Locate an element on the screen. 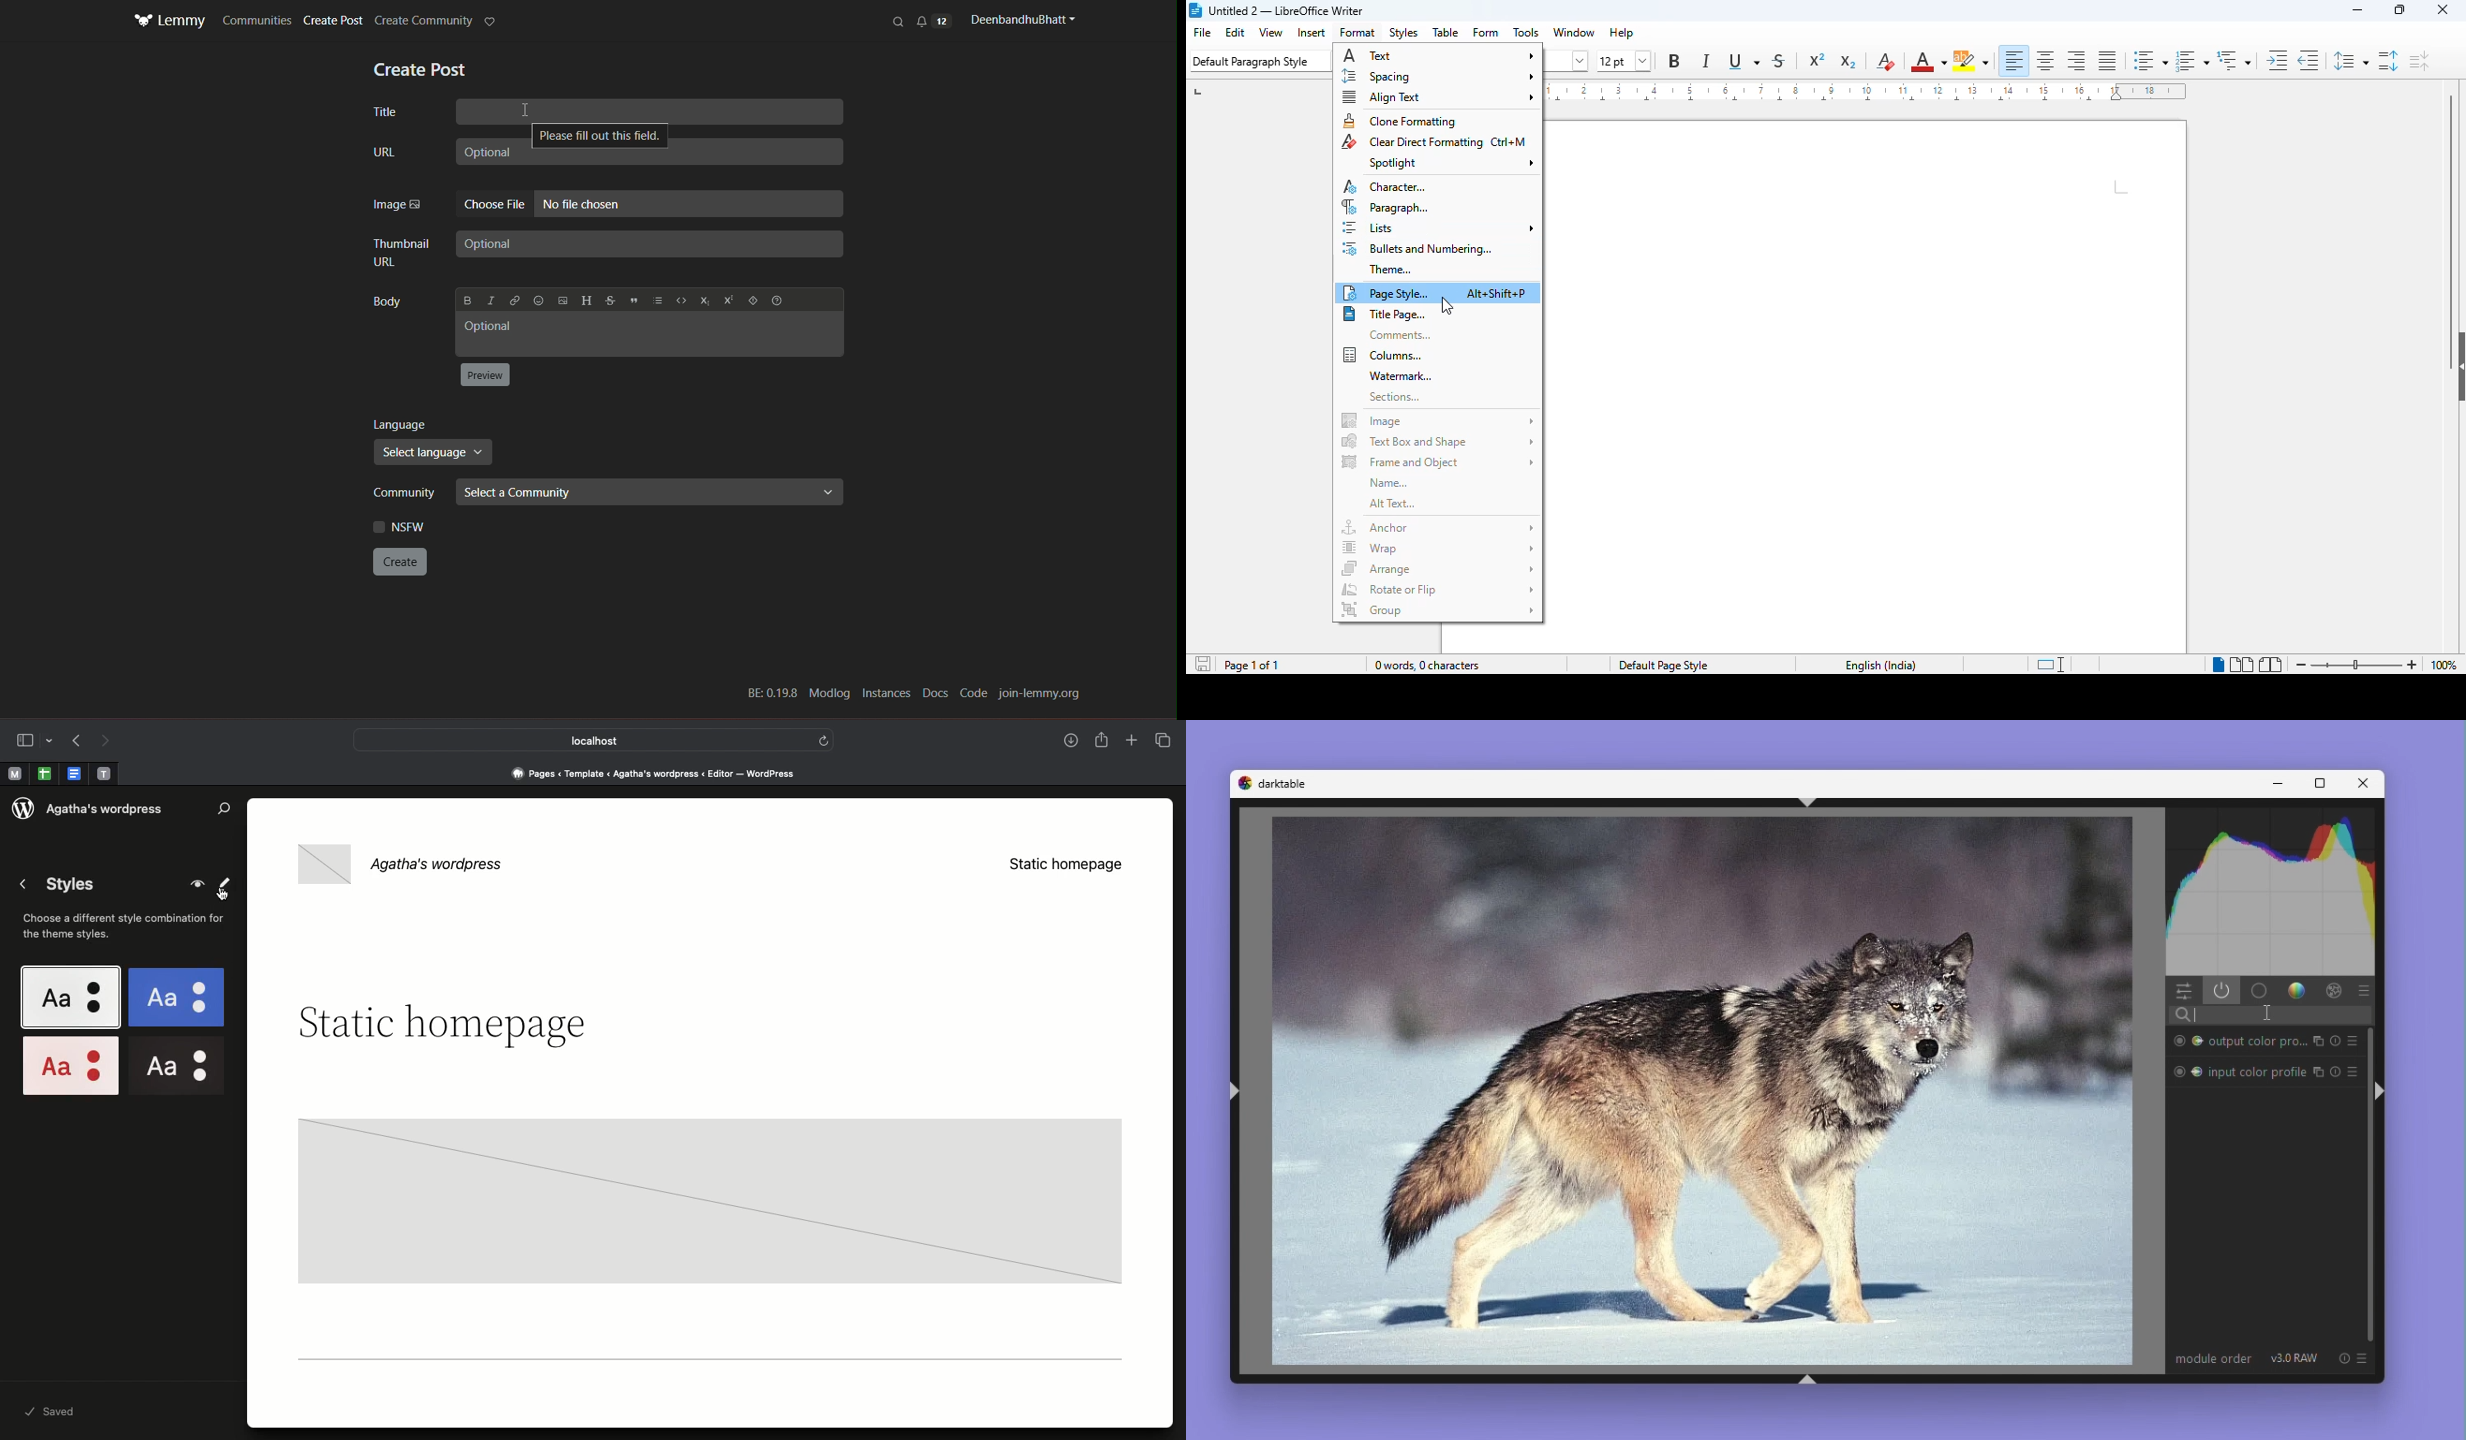 The image size is (2492, 1456). Search bar is located at coordinates (2276, 1016).